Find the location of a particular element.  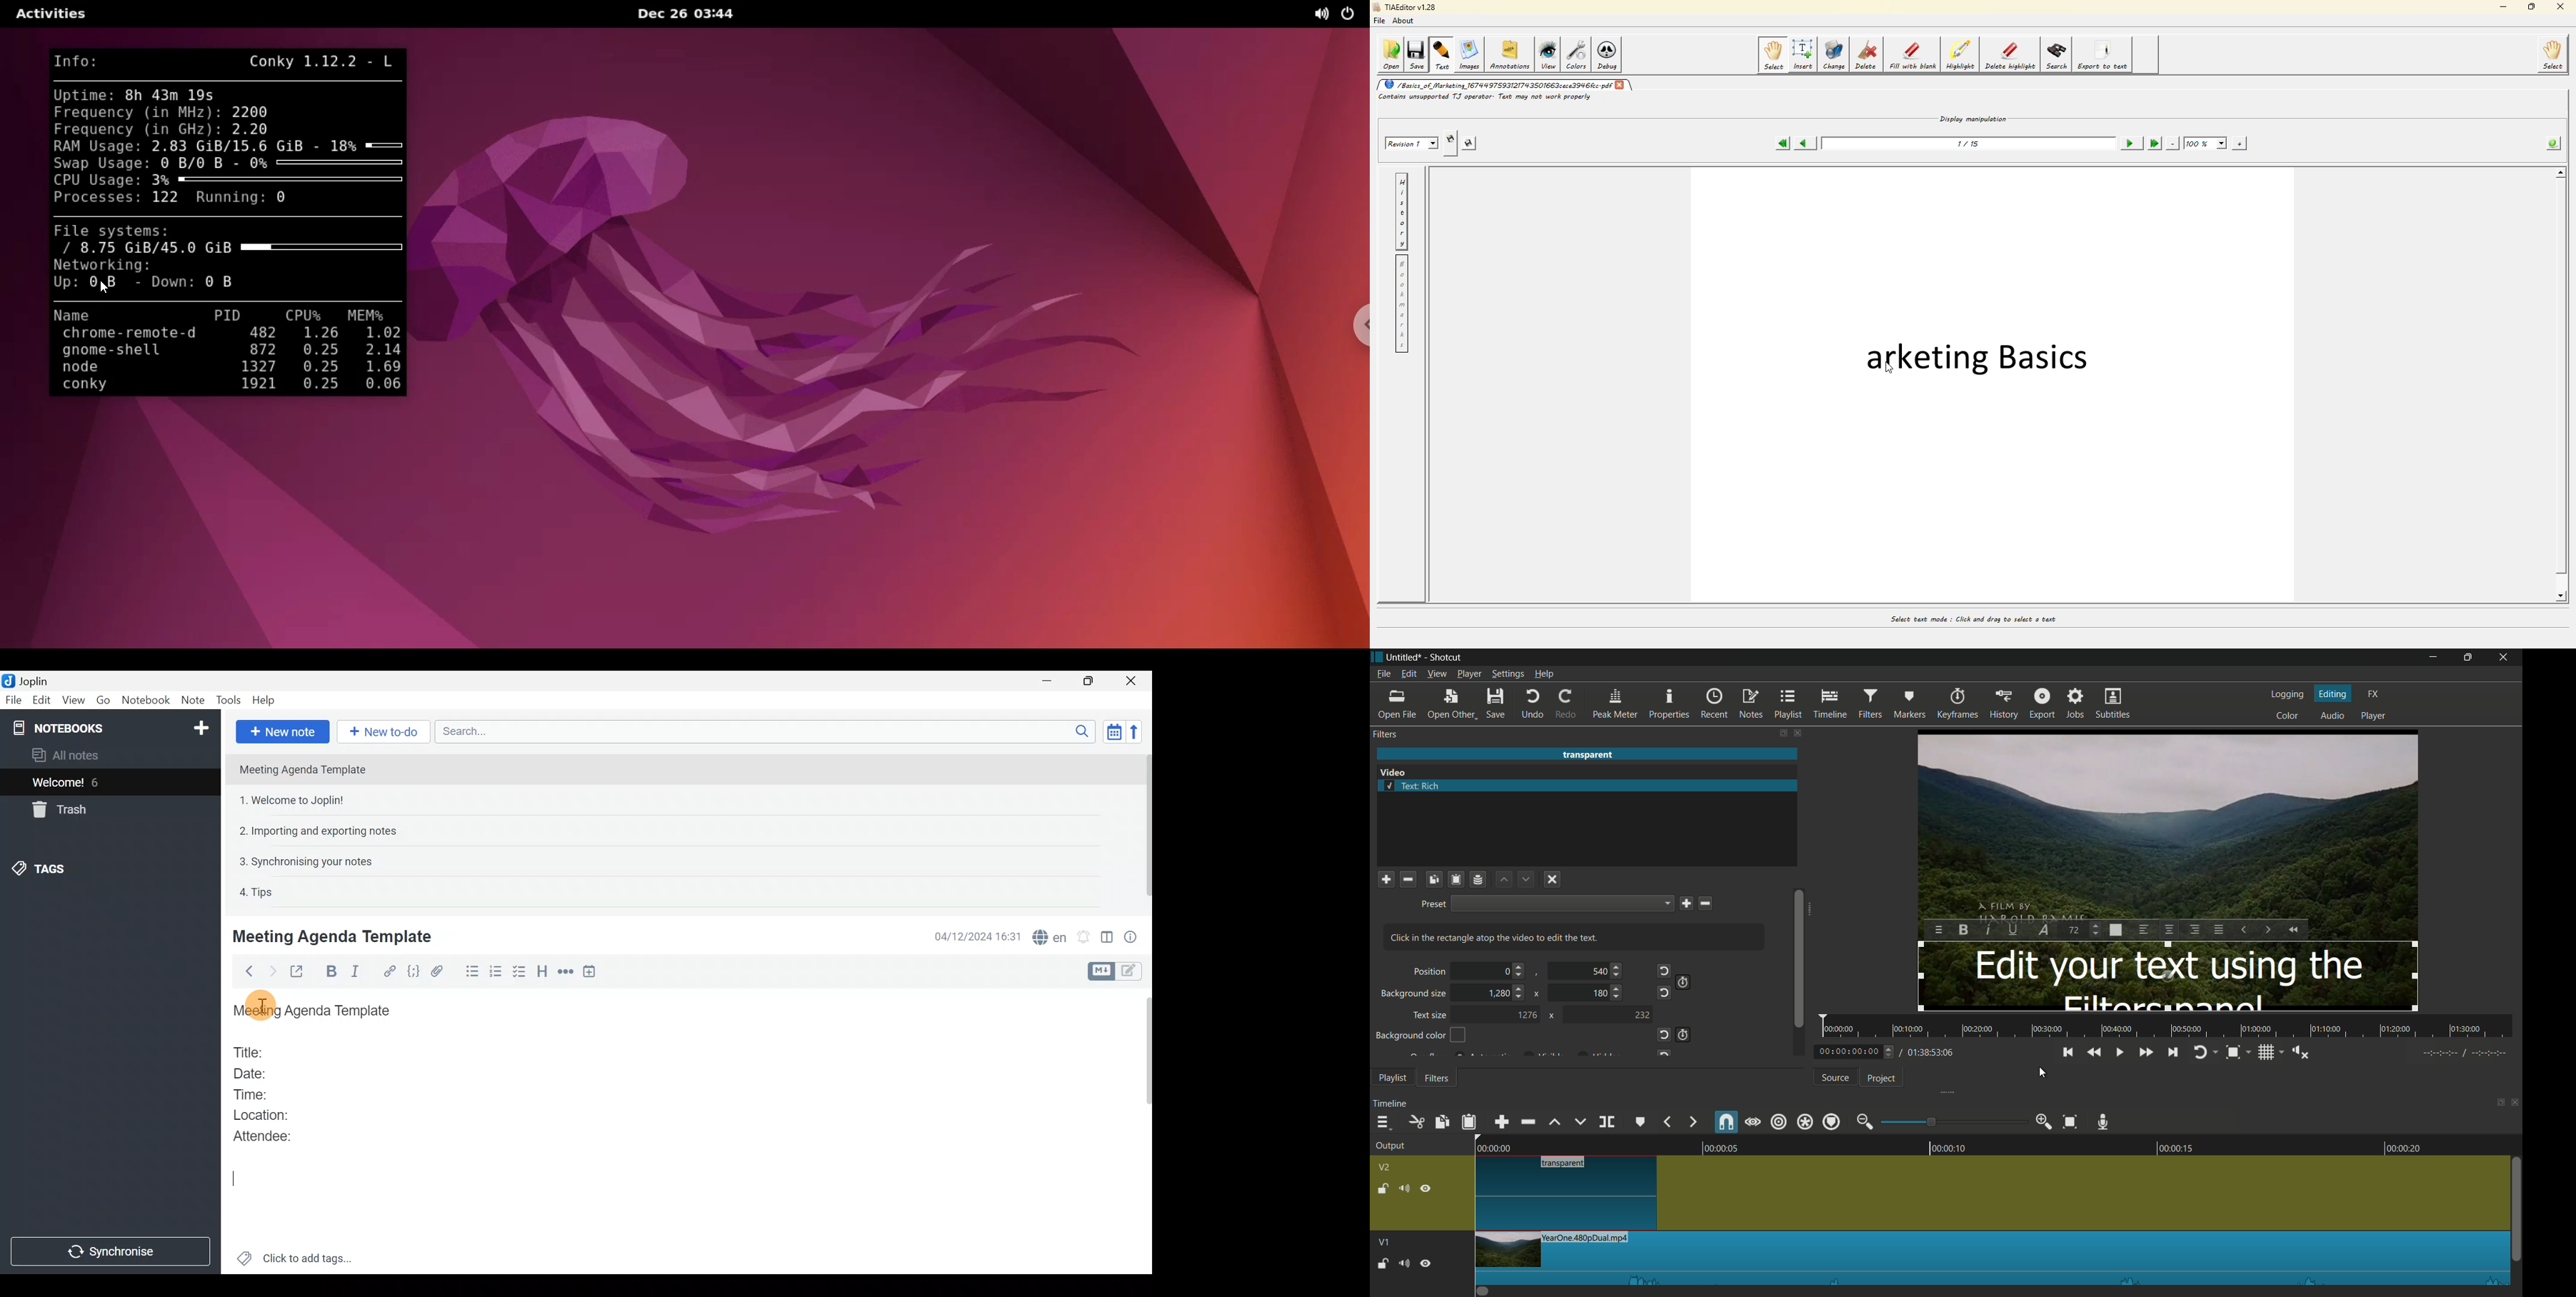

transparent is located at coordinates (1587, 755).